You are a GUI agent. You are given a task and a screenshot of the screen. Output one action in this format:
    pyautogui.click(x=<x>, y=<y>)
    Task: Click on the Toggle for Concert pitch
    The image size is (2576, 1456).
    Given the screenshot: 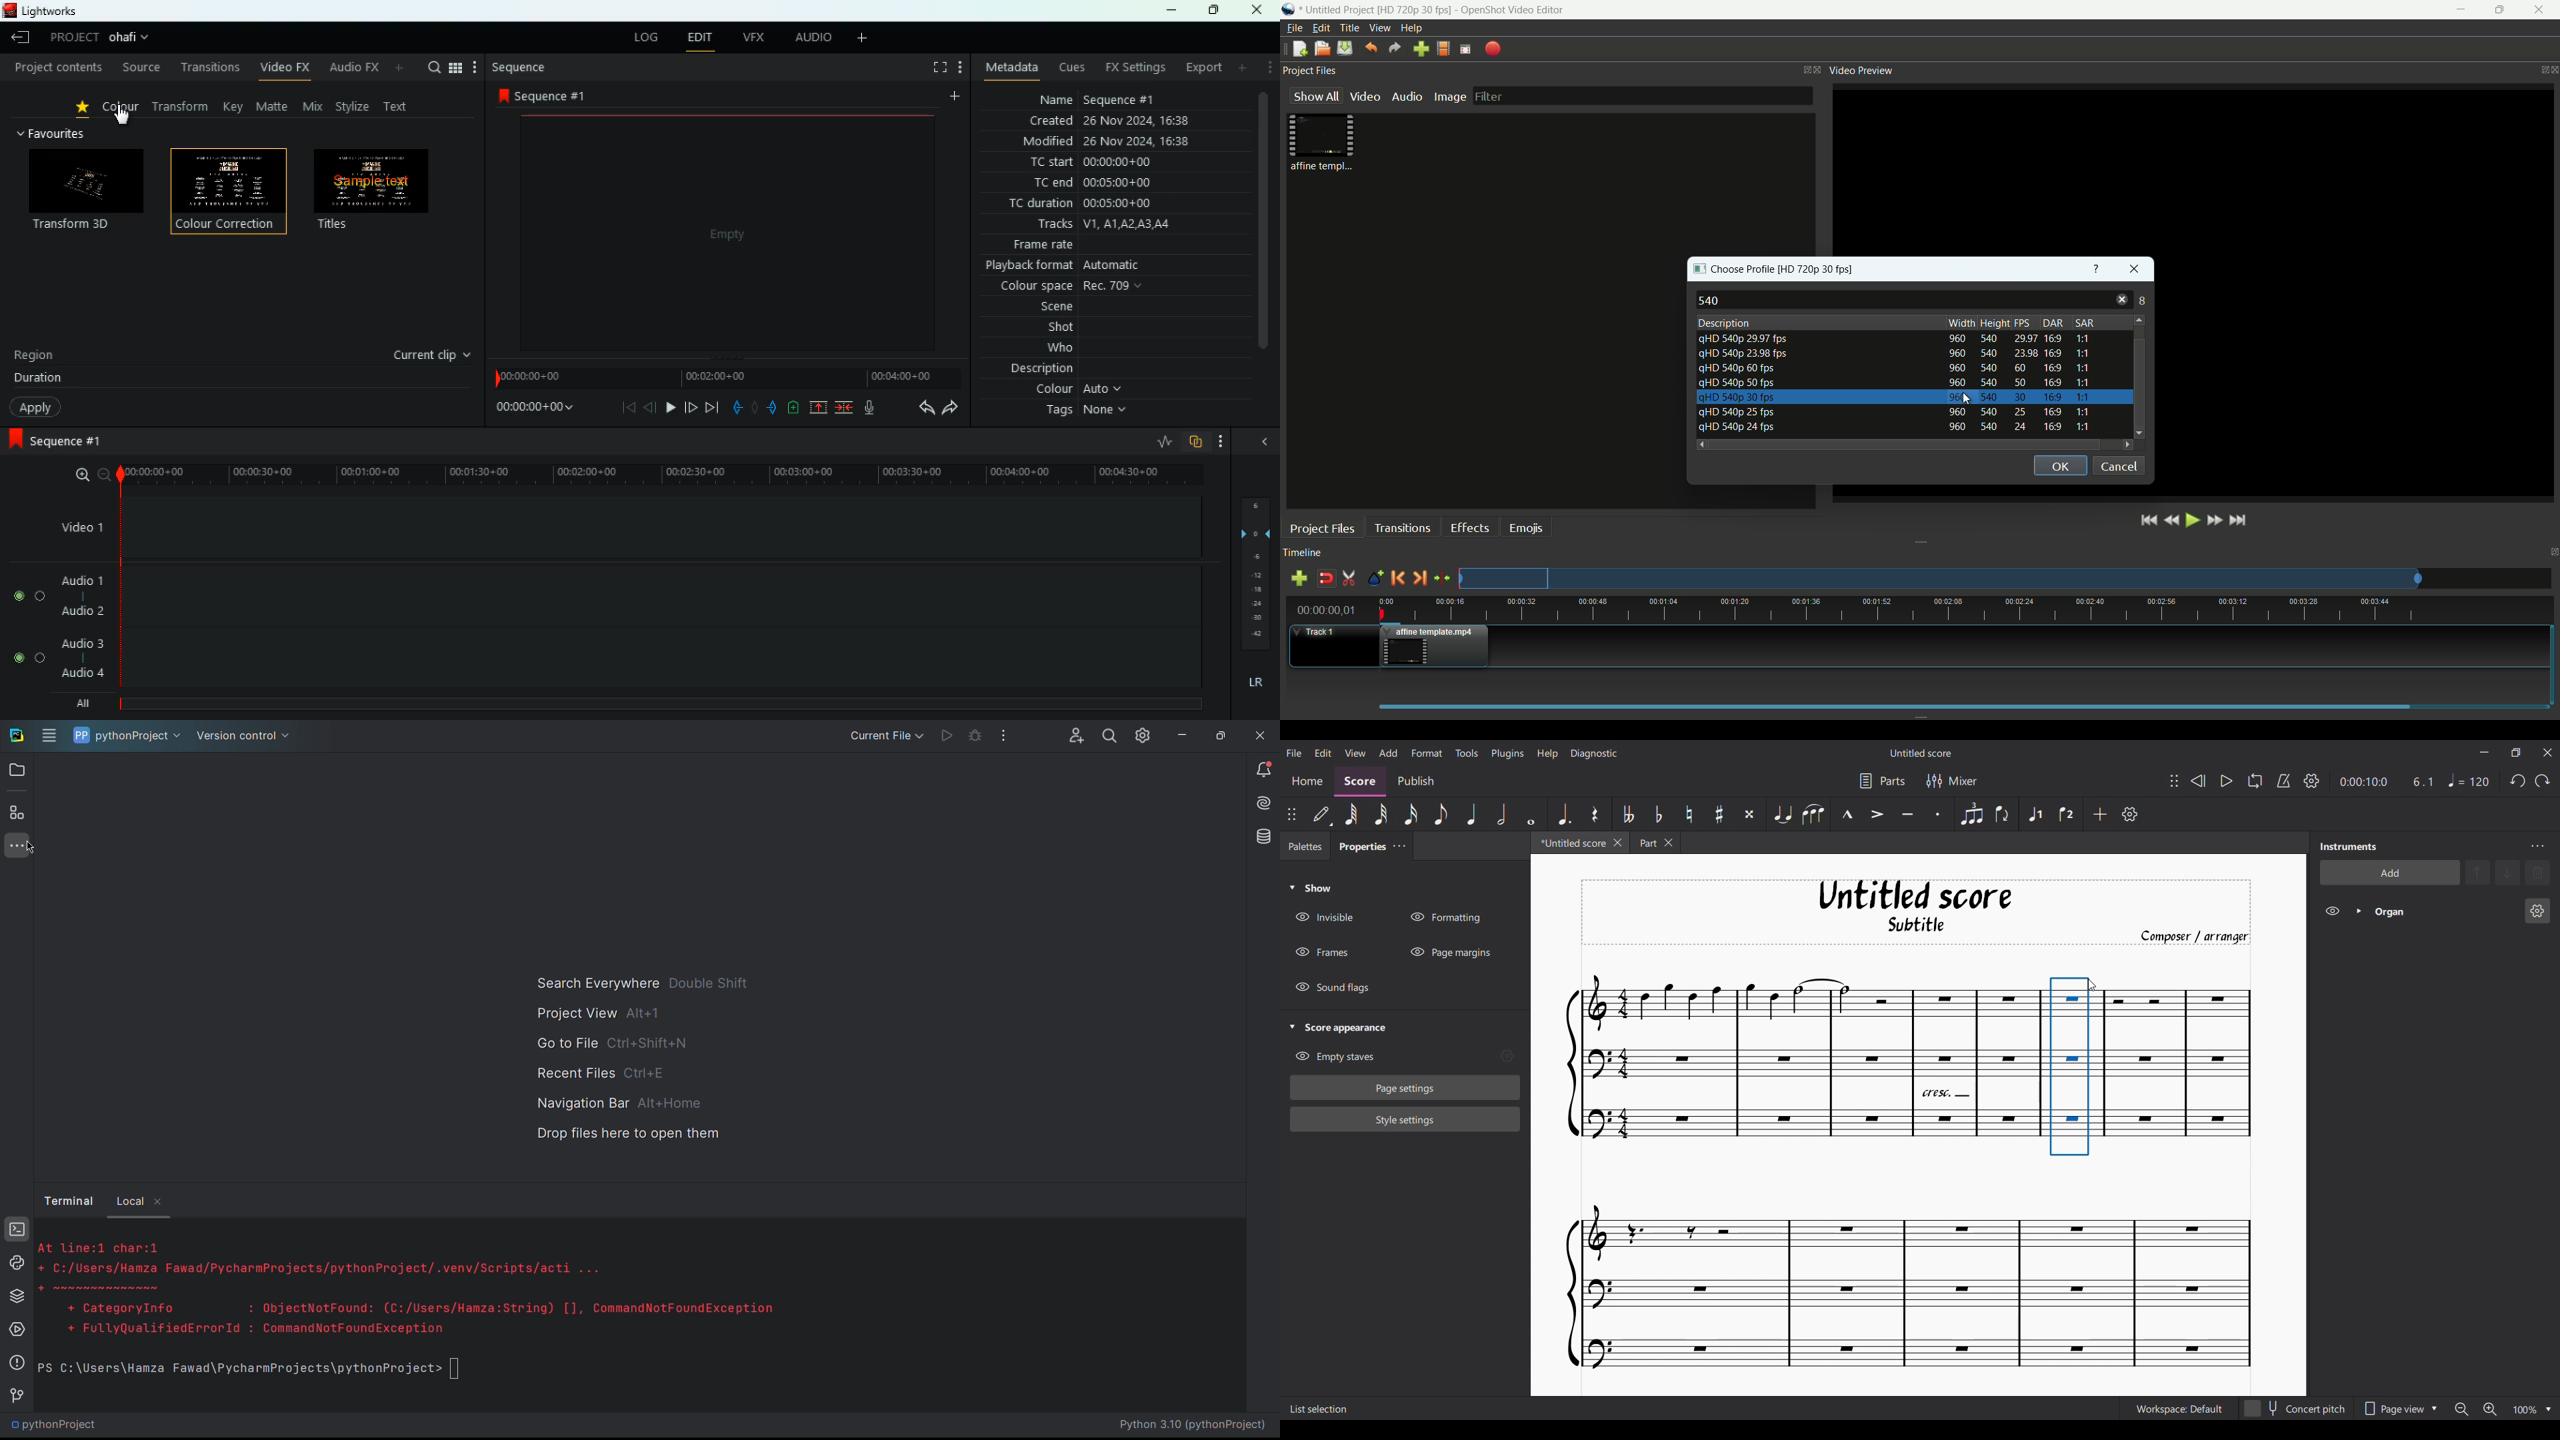 What is the action you would take?
    pyautogui.click(x=2294, y=1409)
    